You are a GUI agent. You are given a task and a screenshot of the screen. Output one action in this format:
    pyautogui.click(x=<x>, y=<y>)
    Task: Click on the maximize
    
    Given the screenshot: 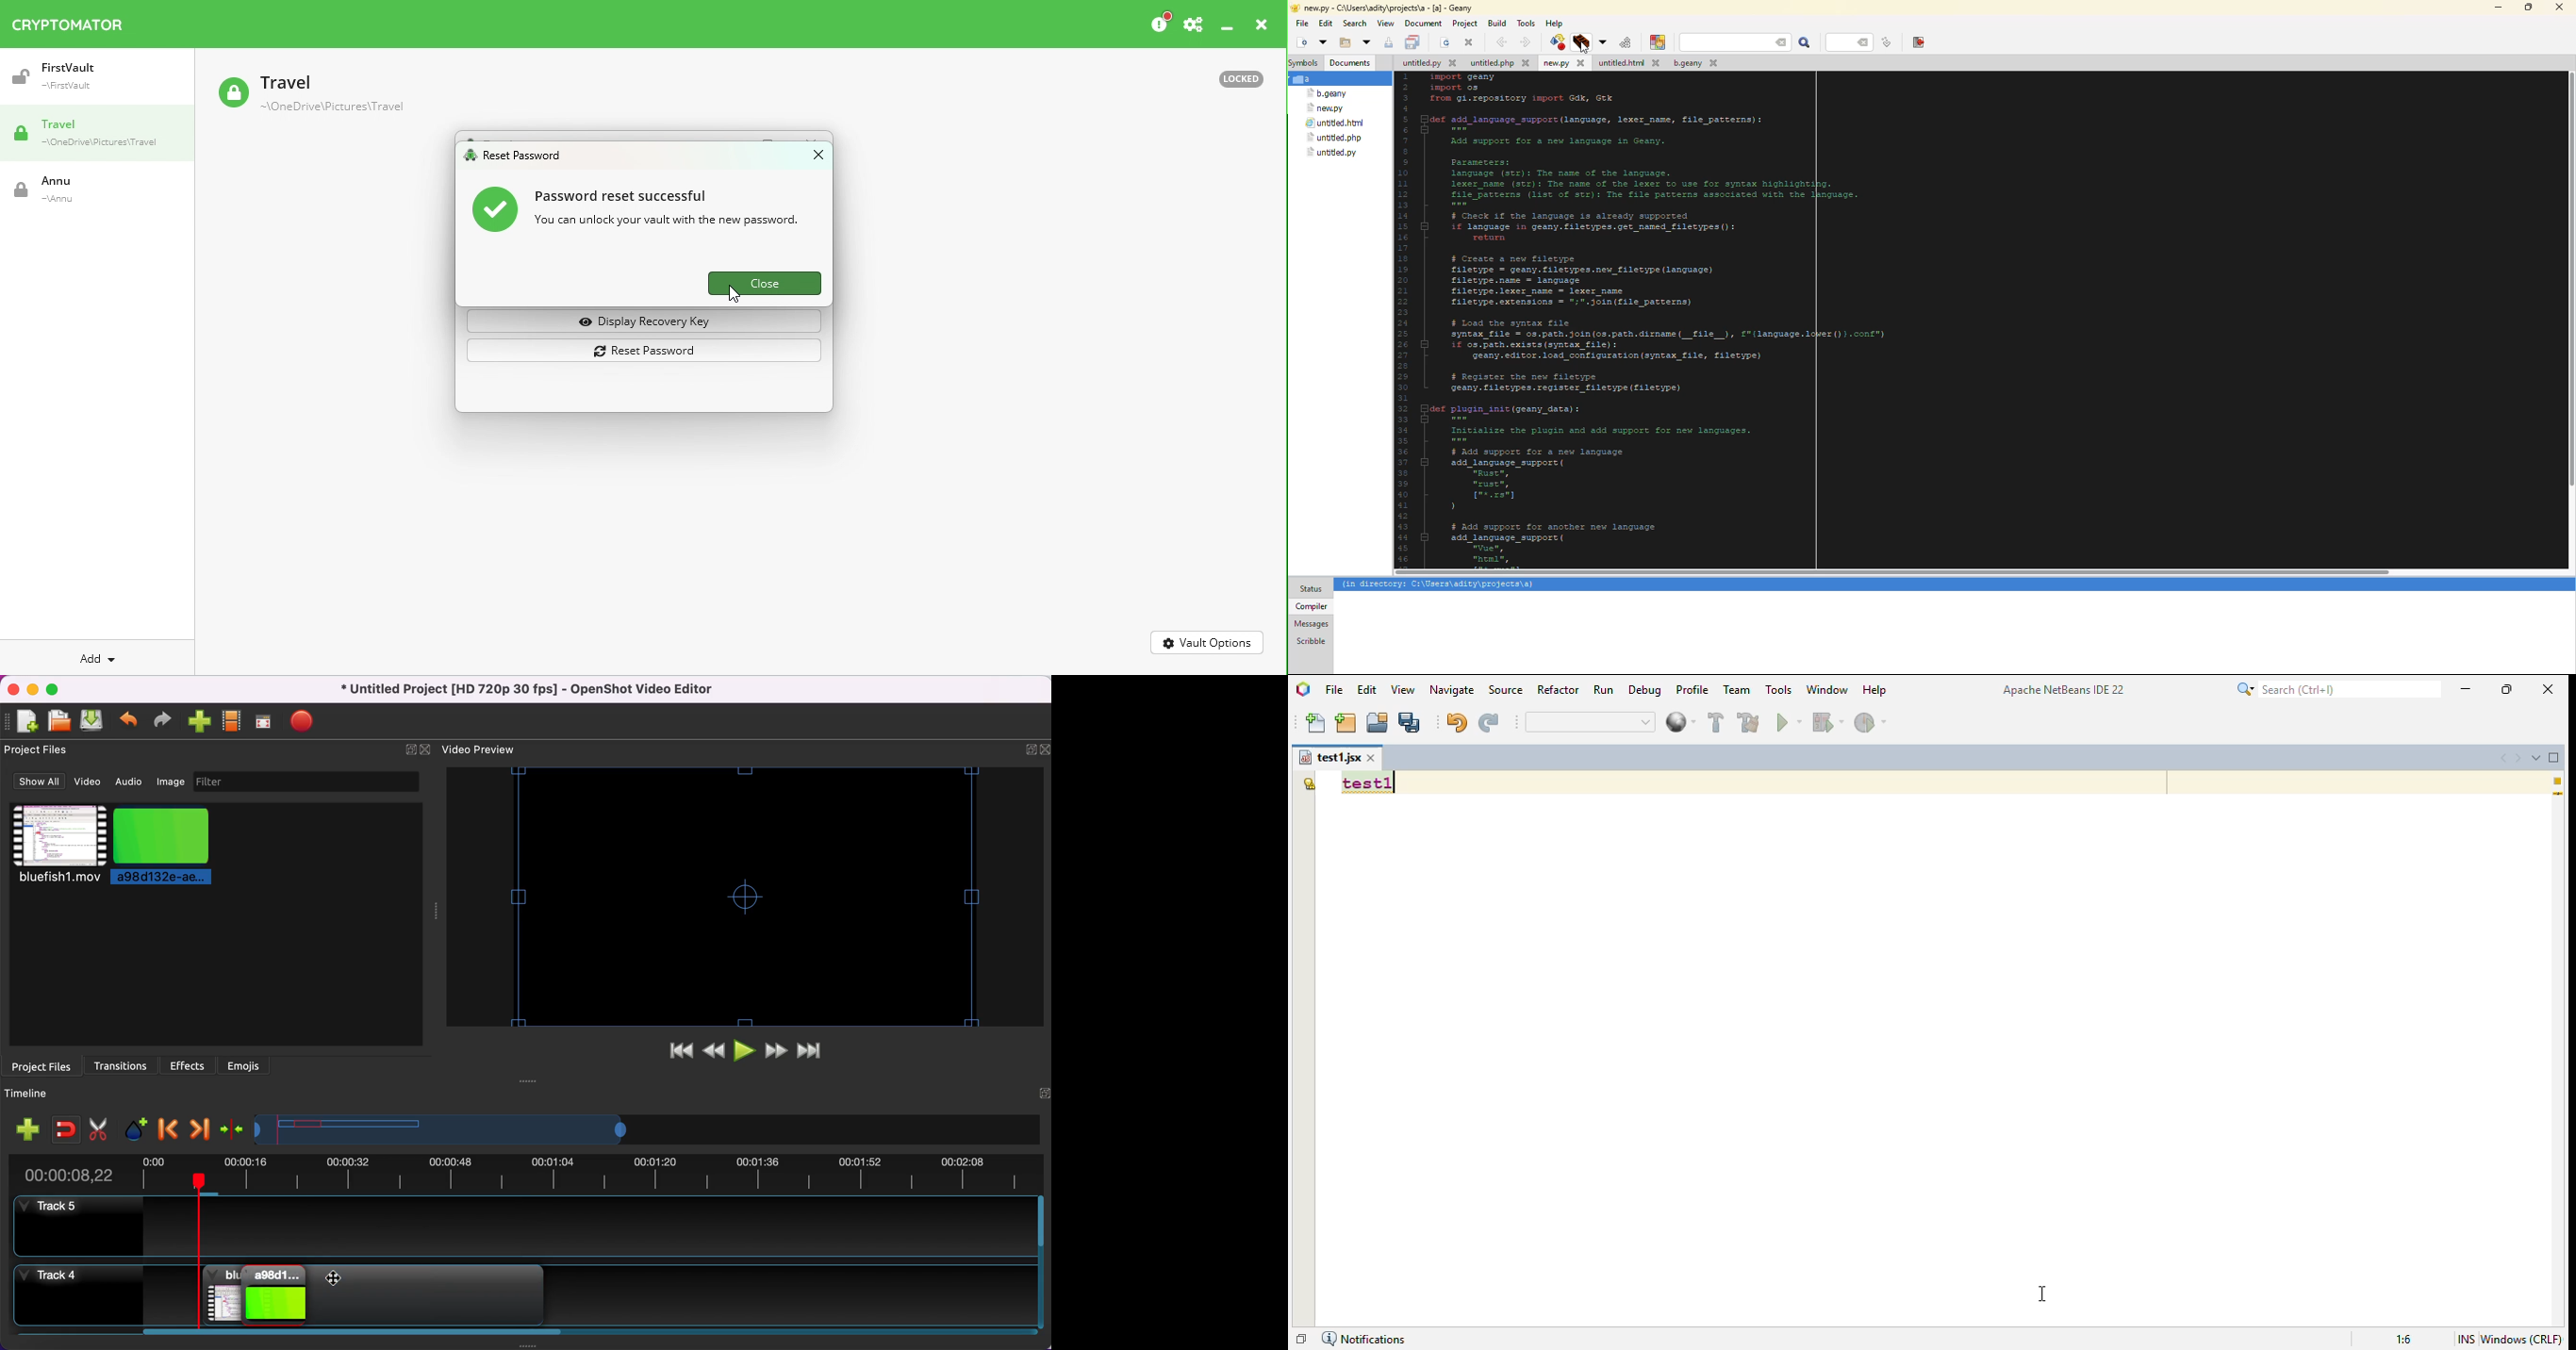 What is the action you would take?
    pyautogui.click(x=2526, y=6)
    